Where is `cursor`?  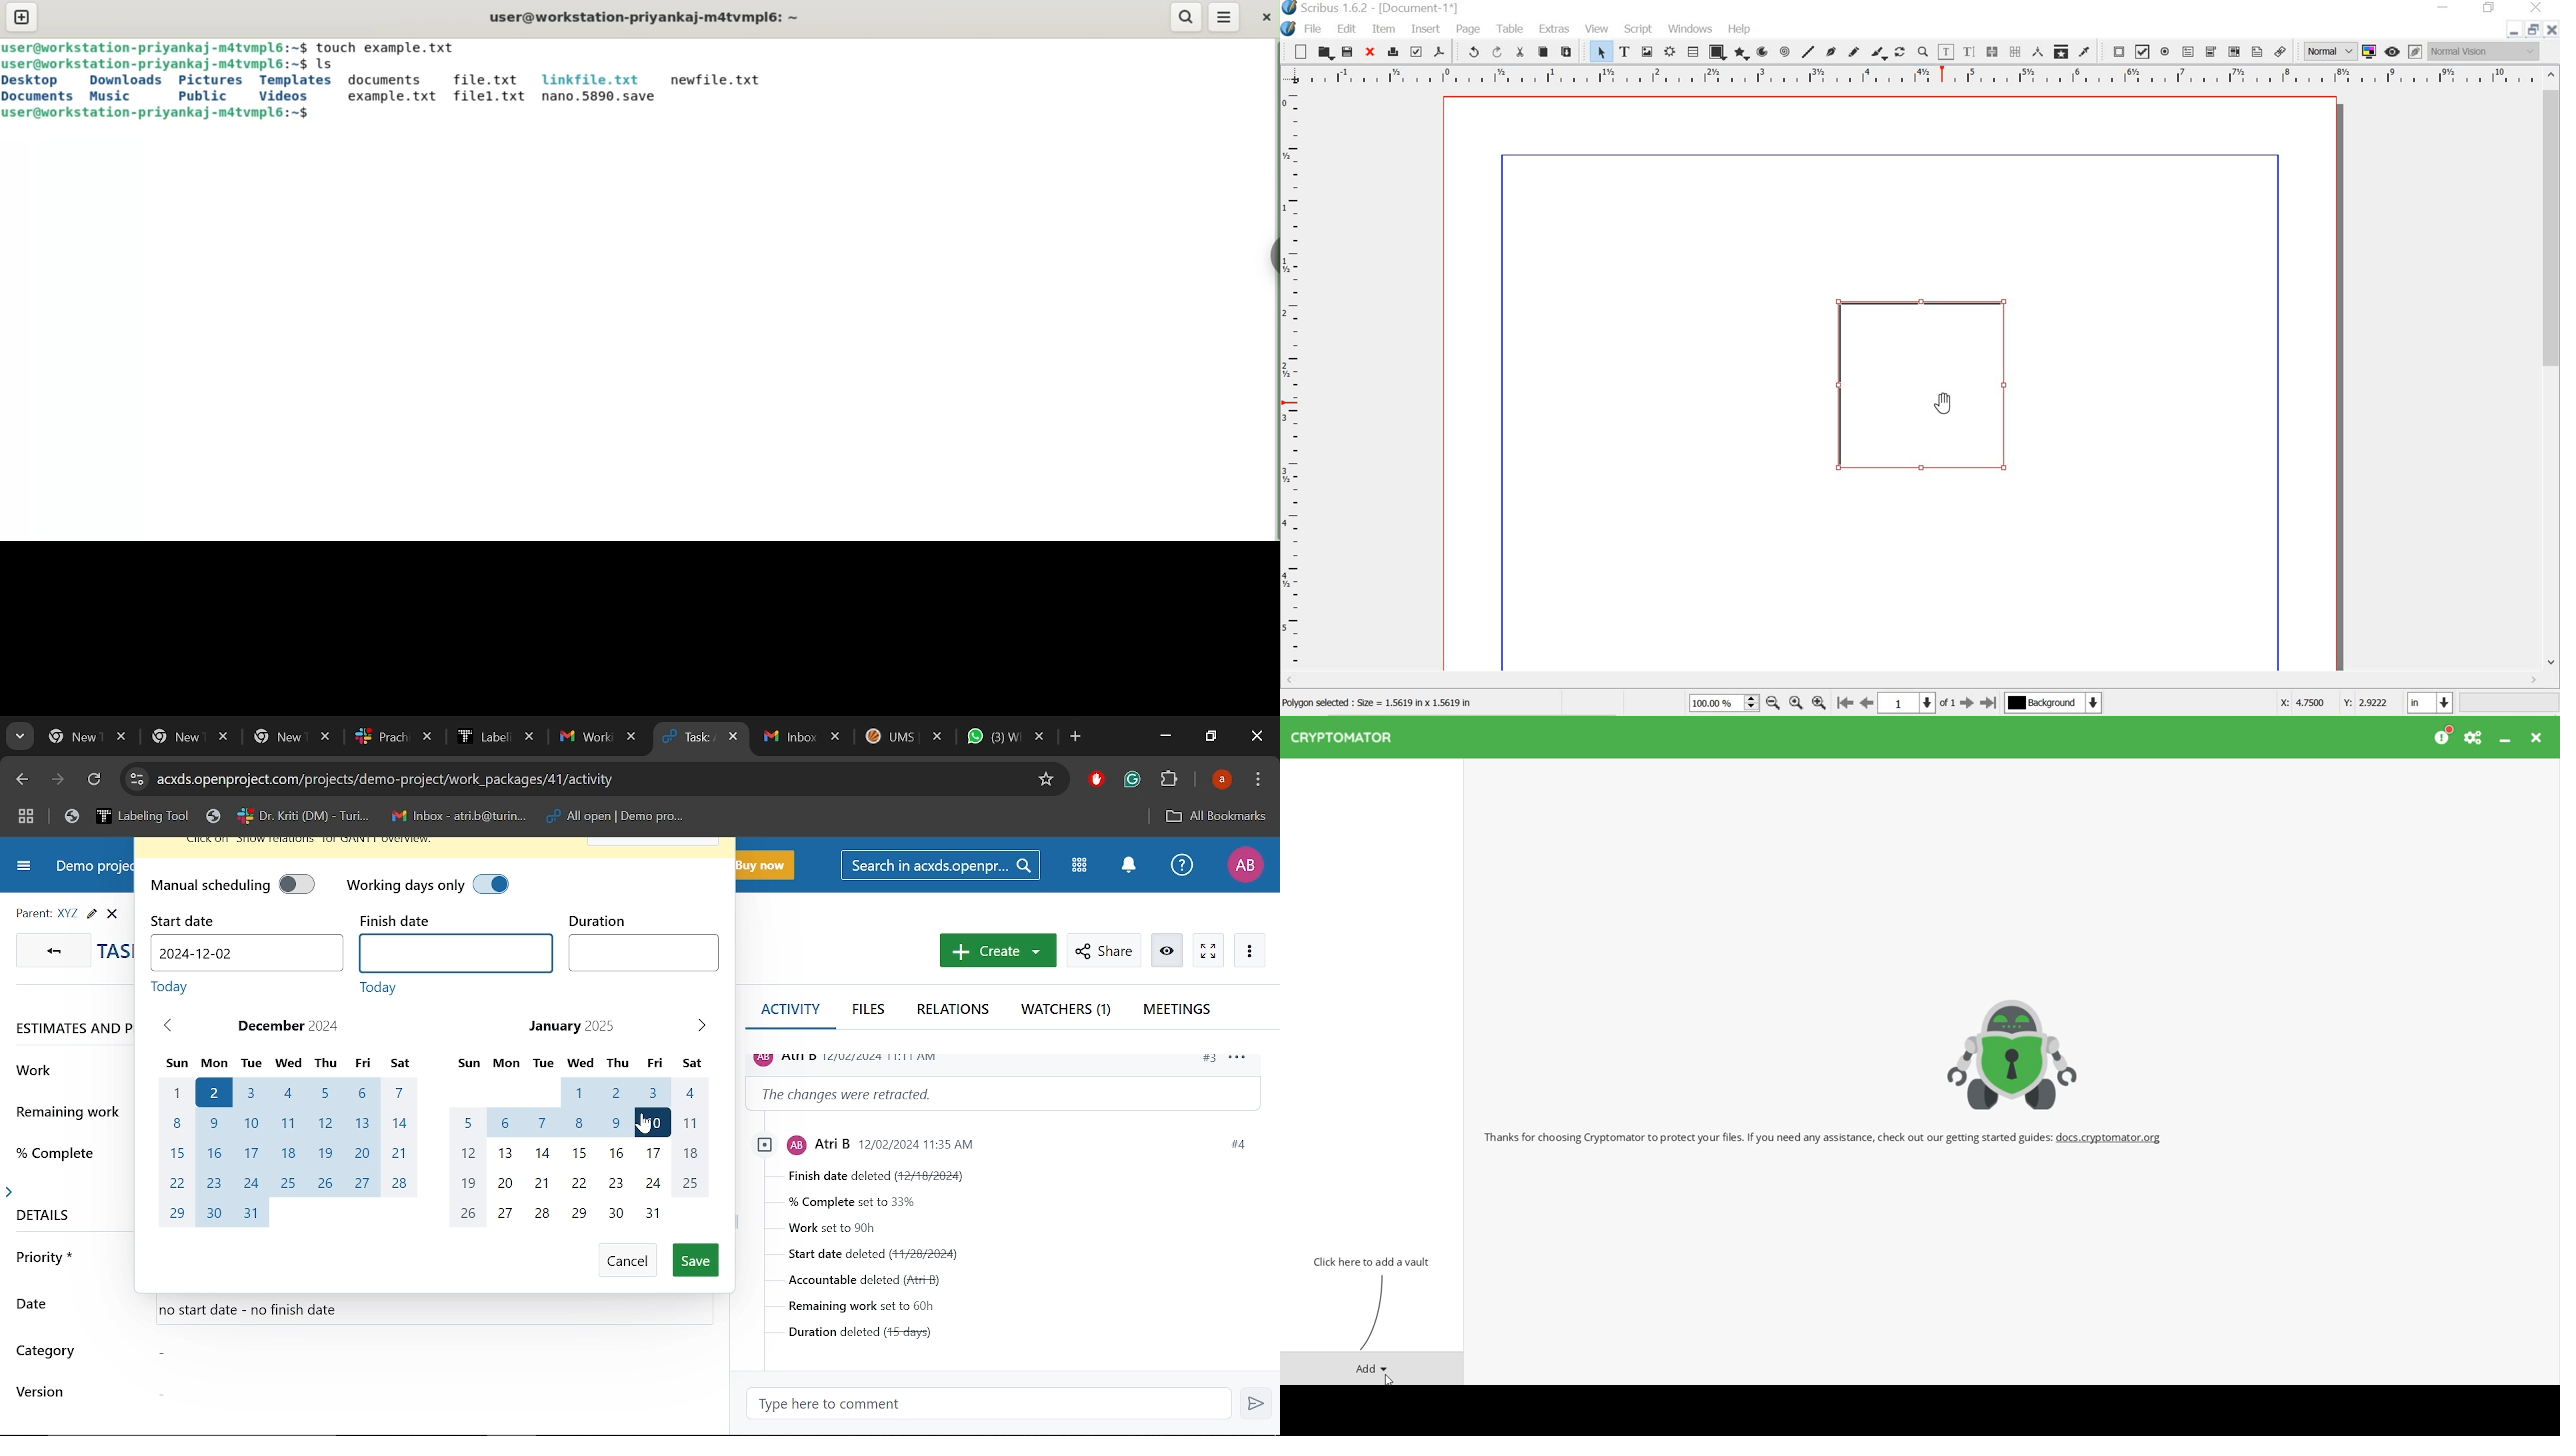 cursor is located at coordinates (1942, 407).